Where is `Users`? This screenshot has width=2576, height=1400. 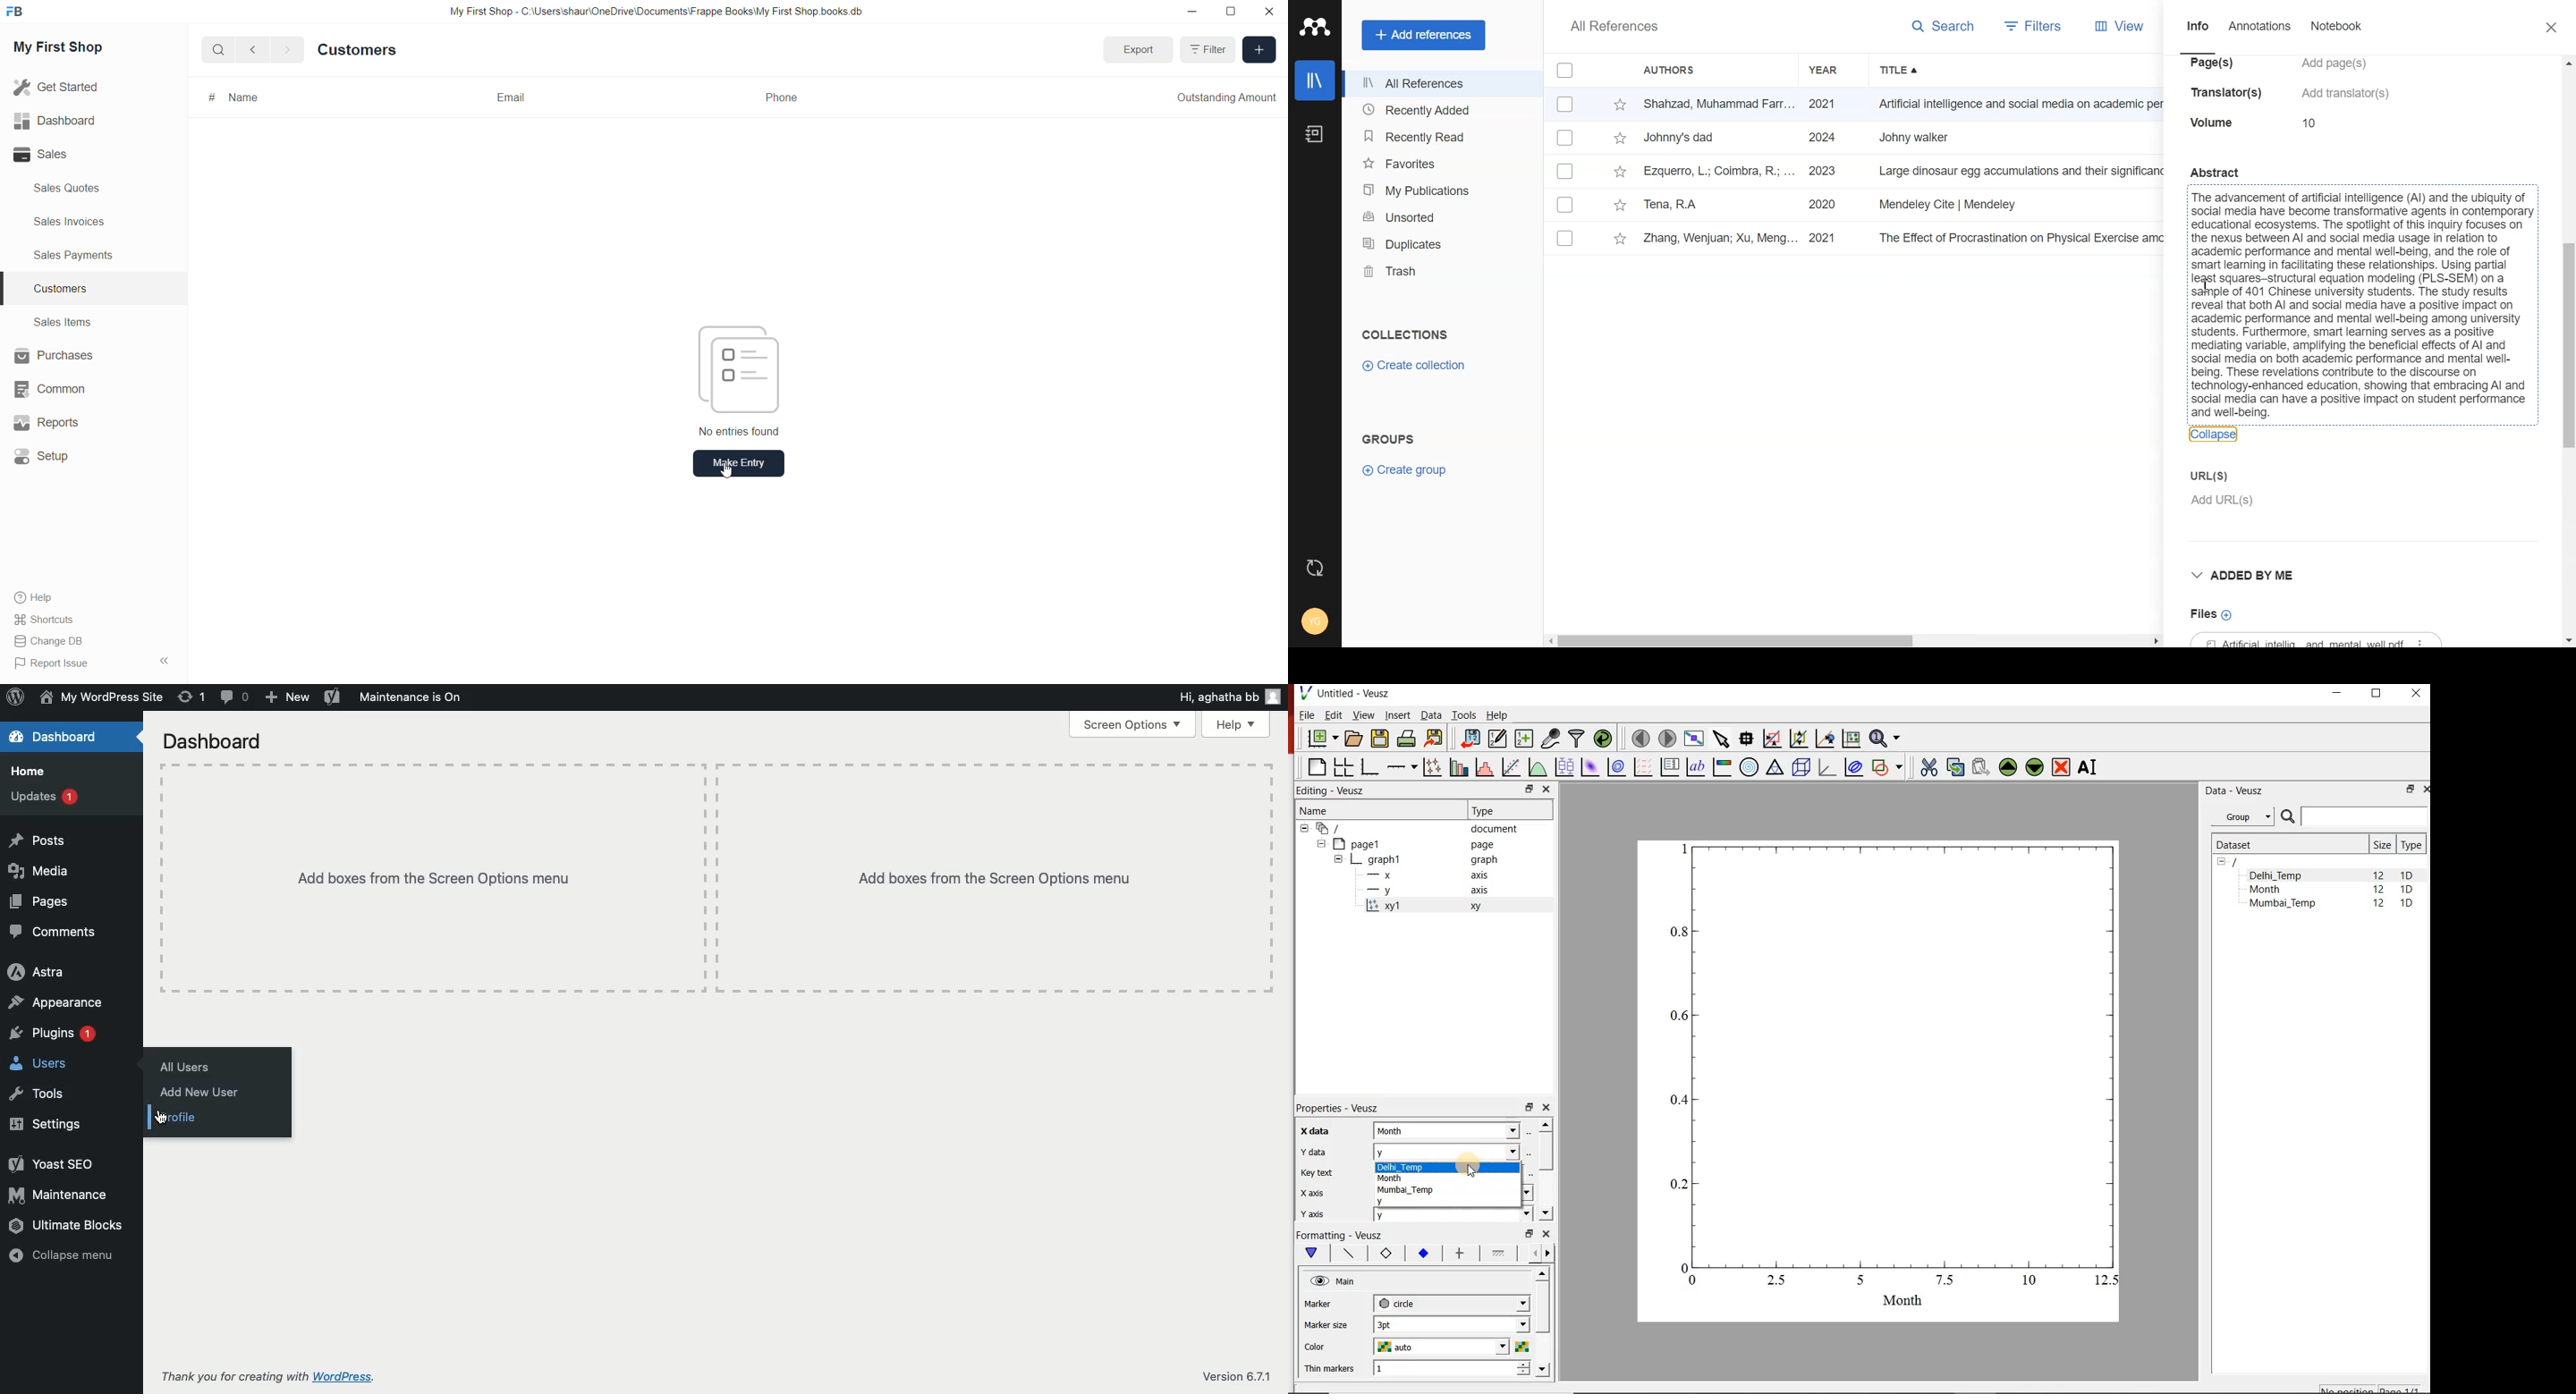 Users is located at coordinates (42, 1065).